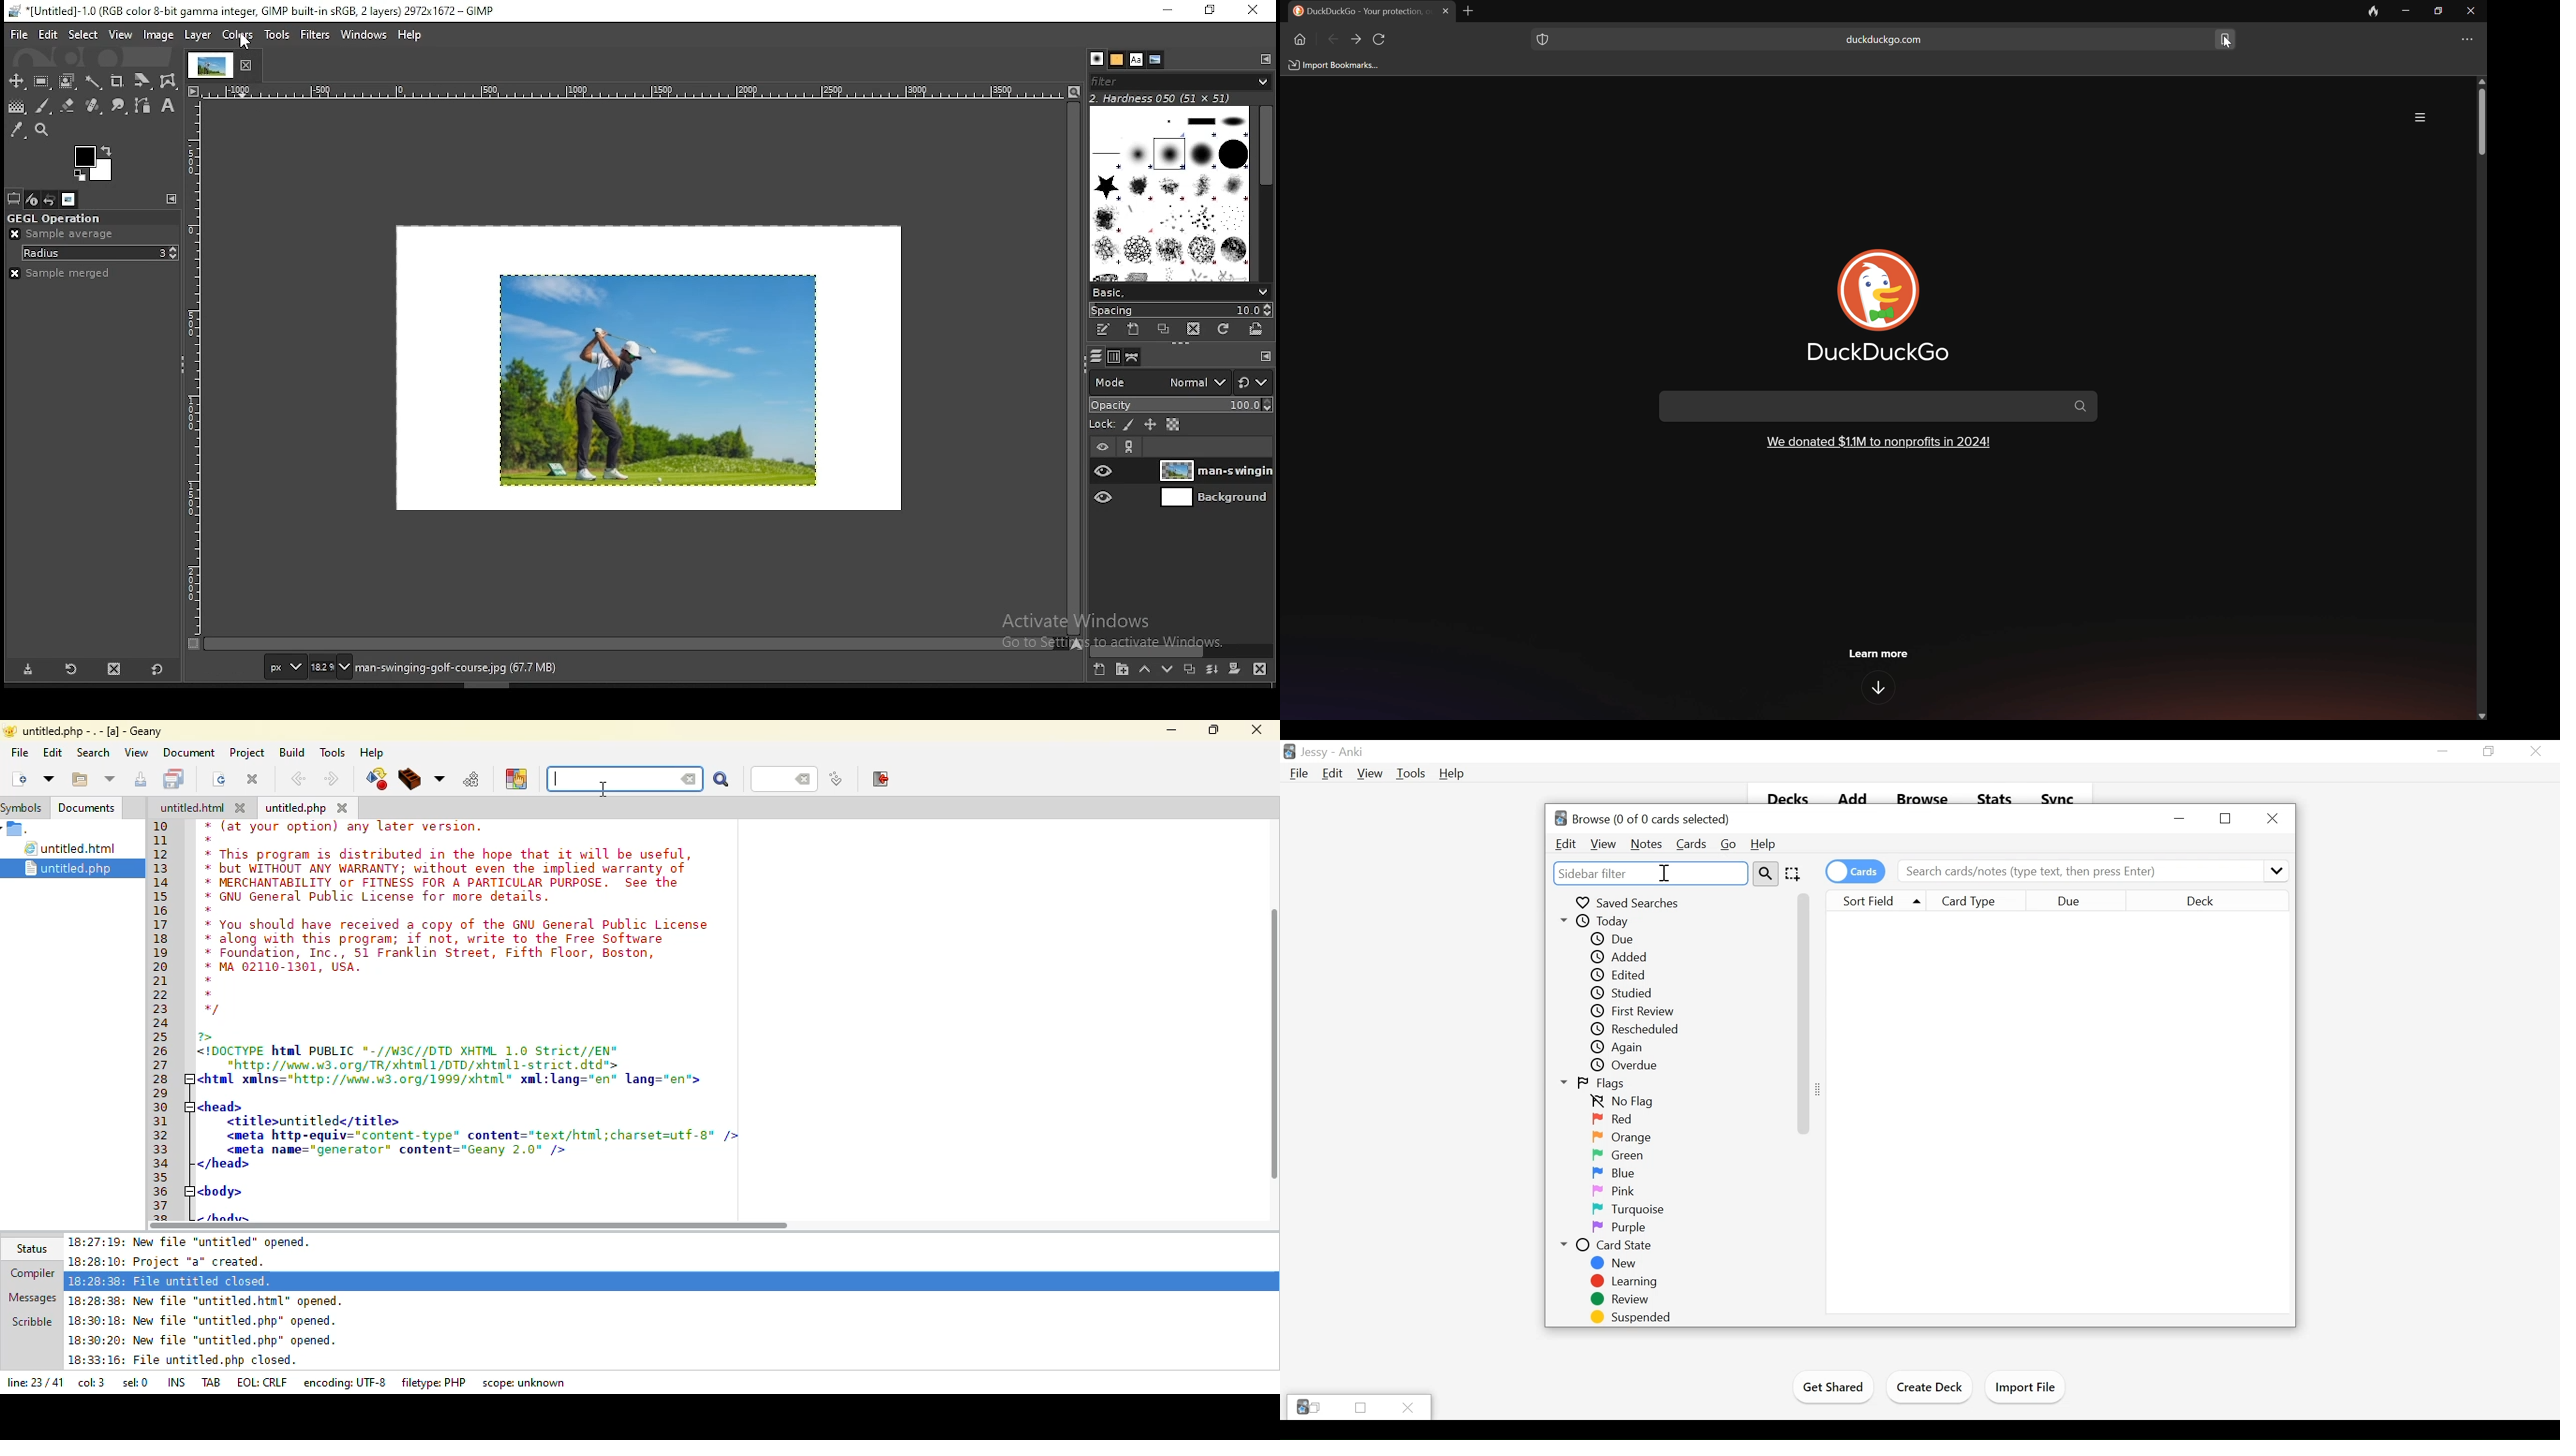 This screenshot has height=1456, width=2576. I want to click on Help, so click(1762, 845).